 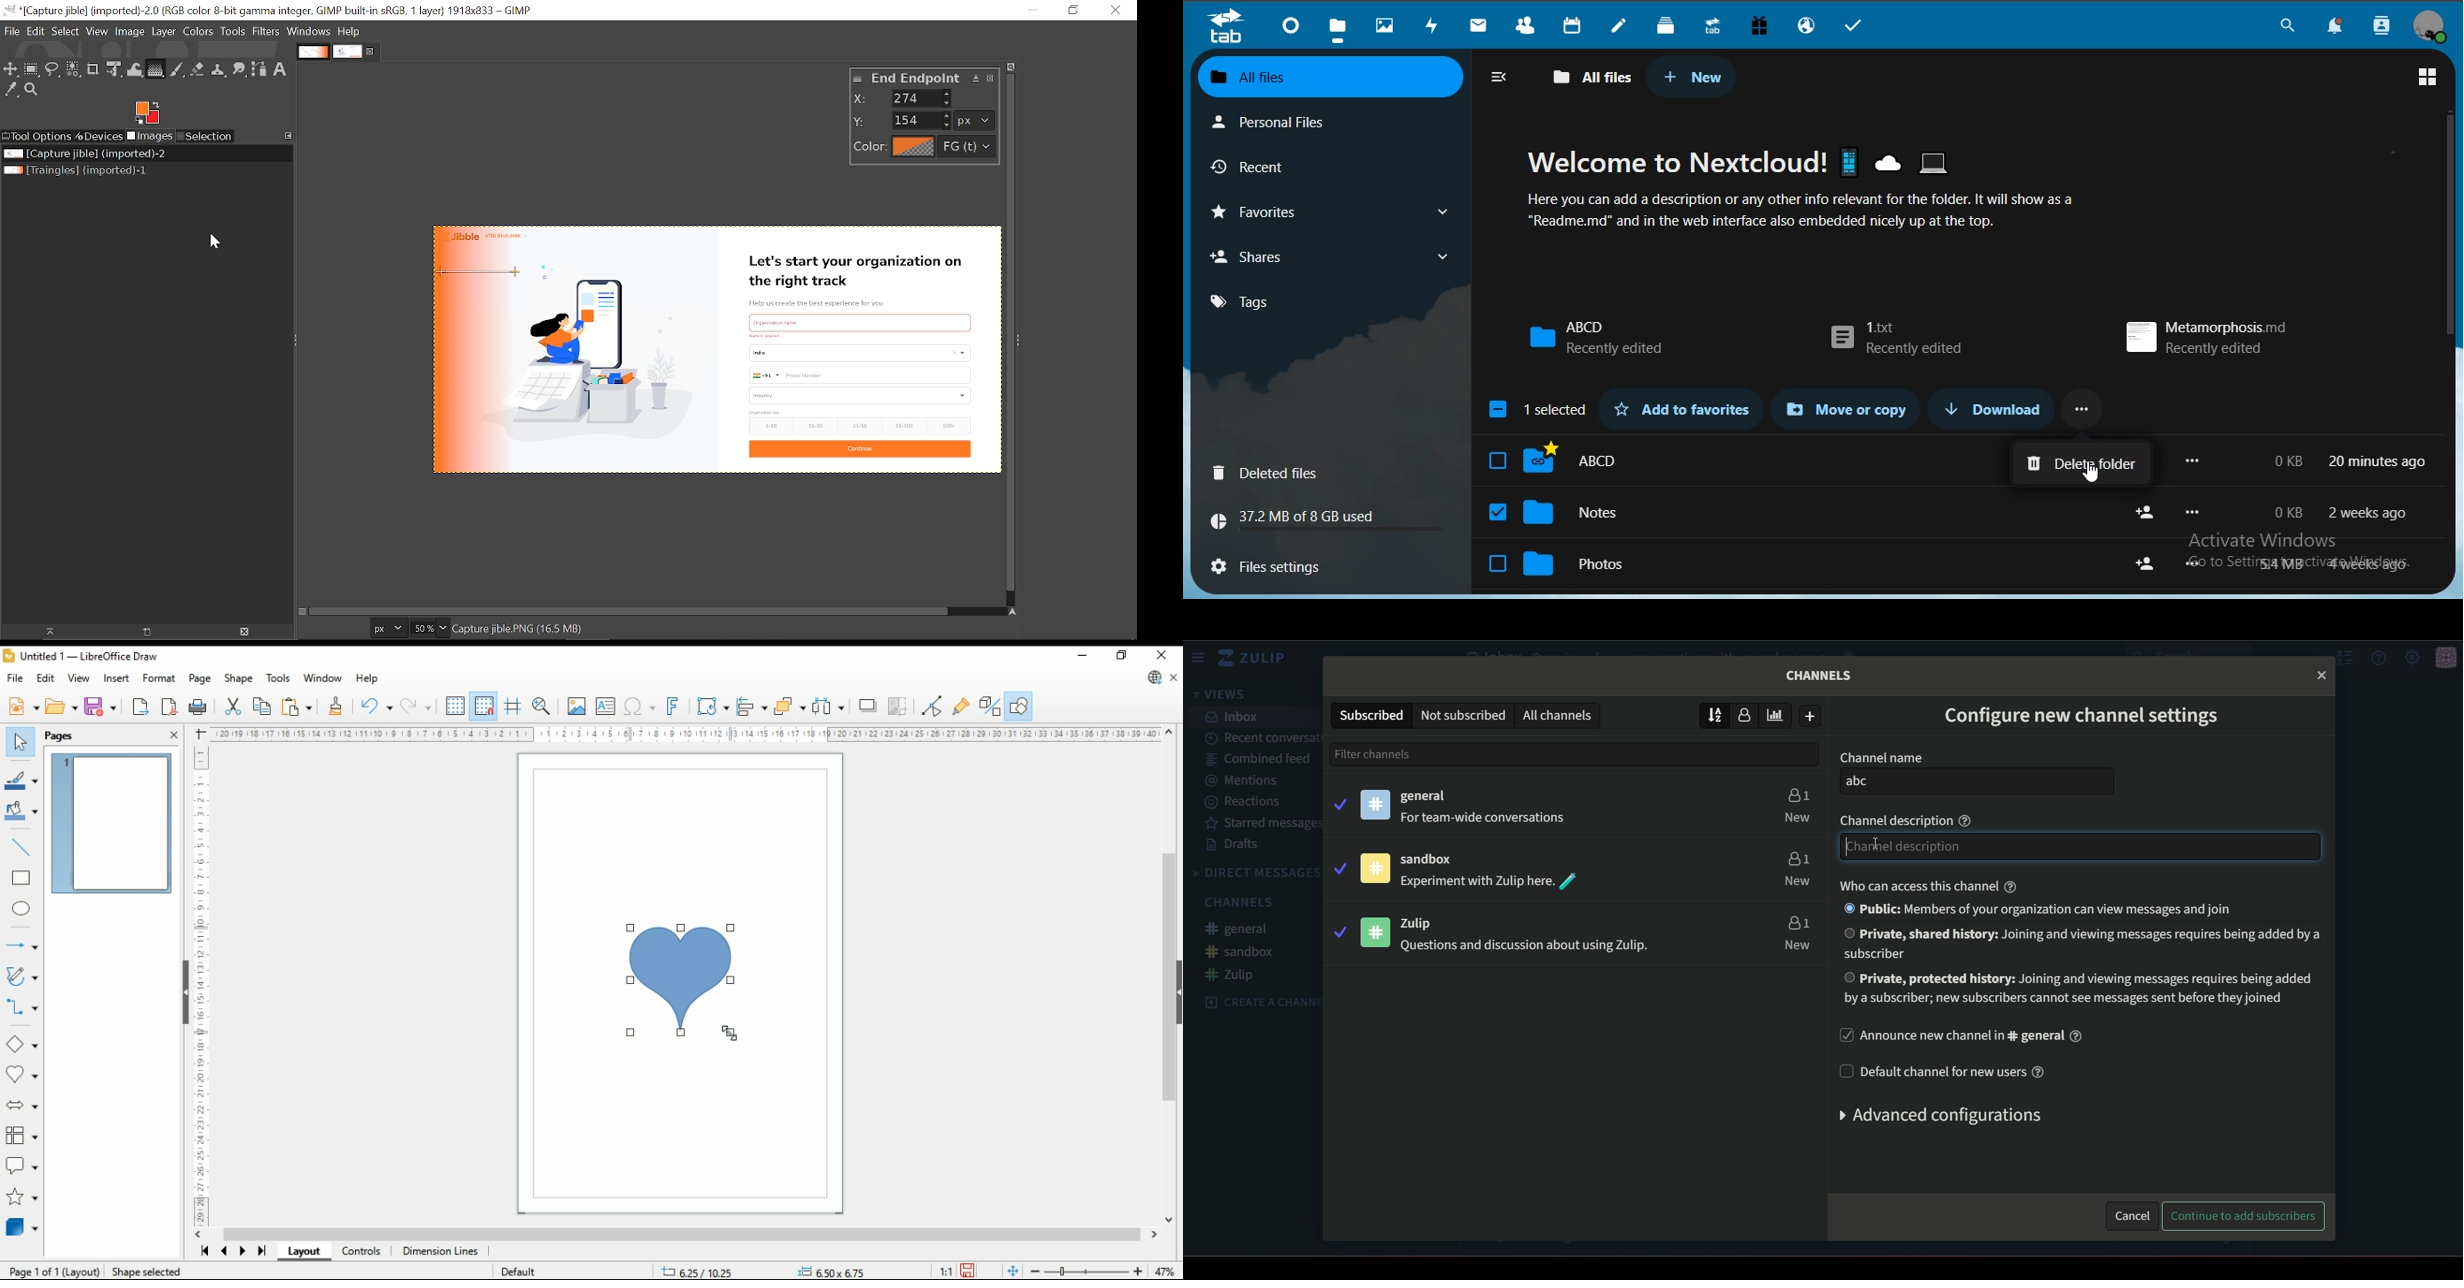 I want to click on Who can access this channel, so click(x=1931, y=884).